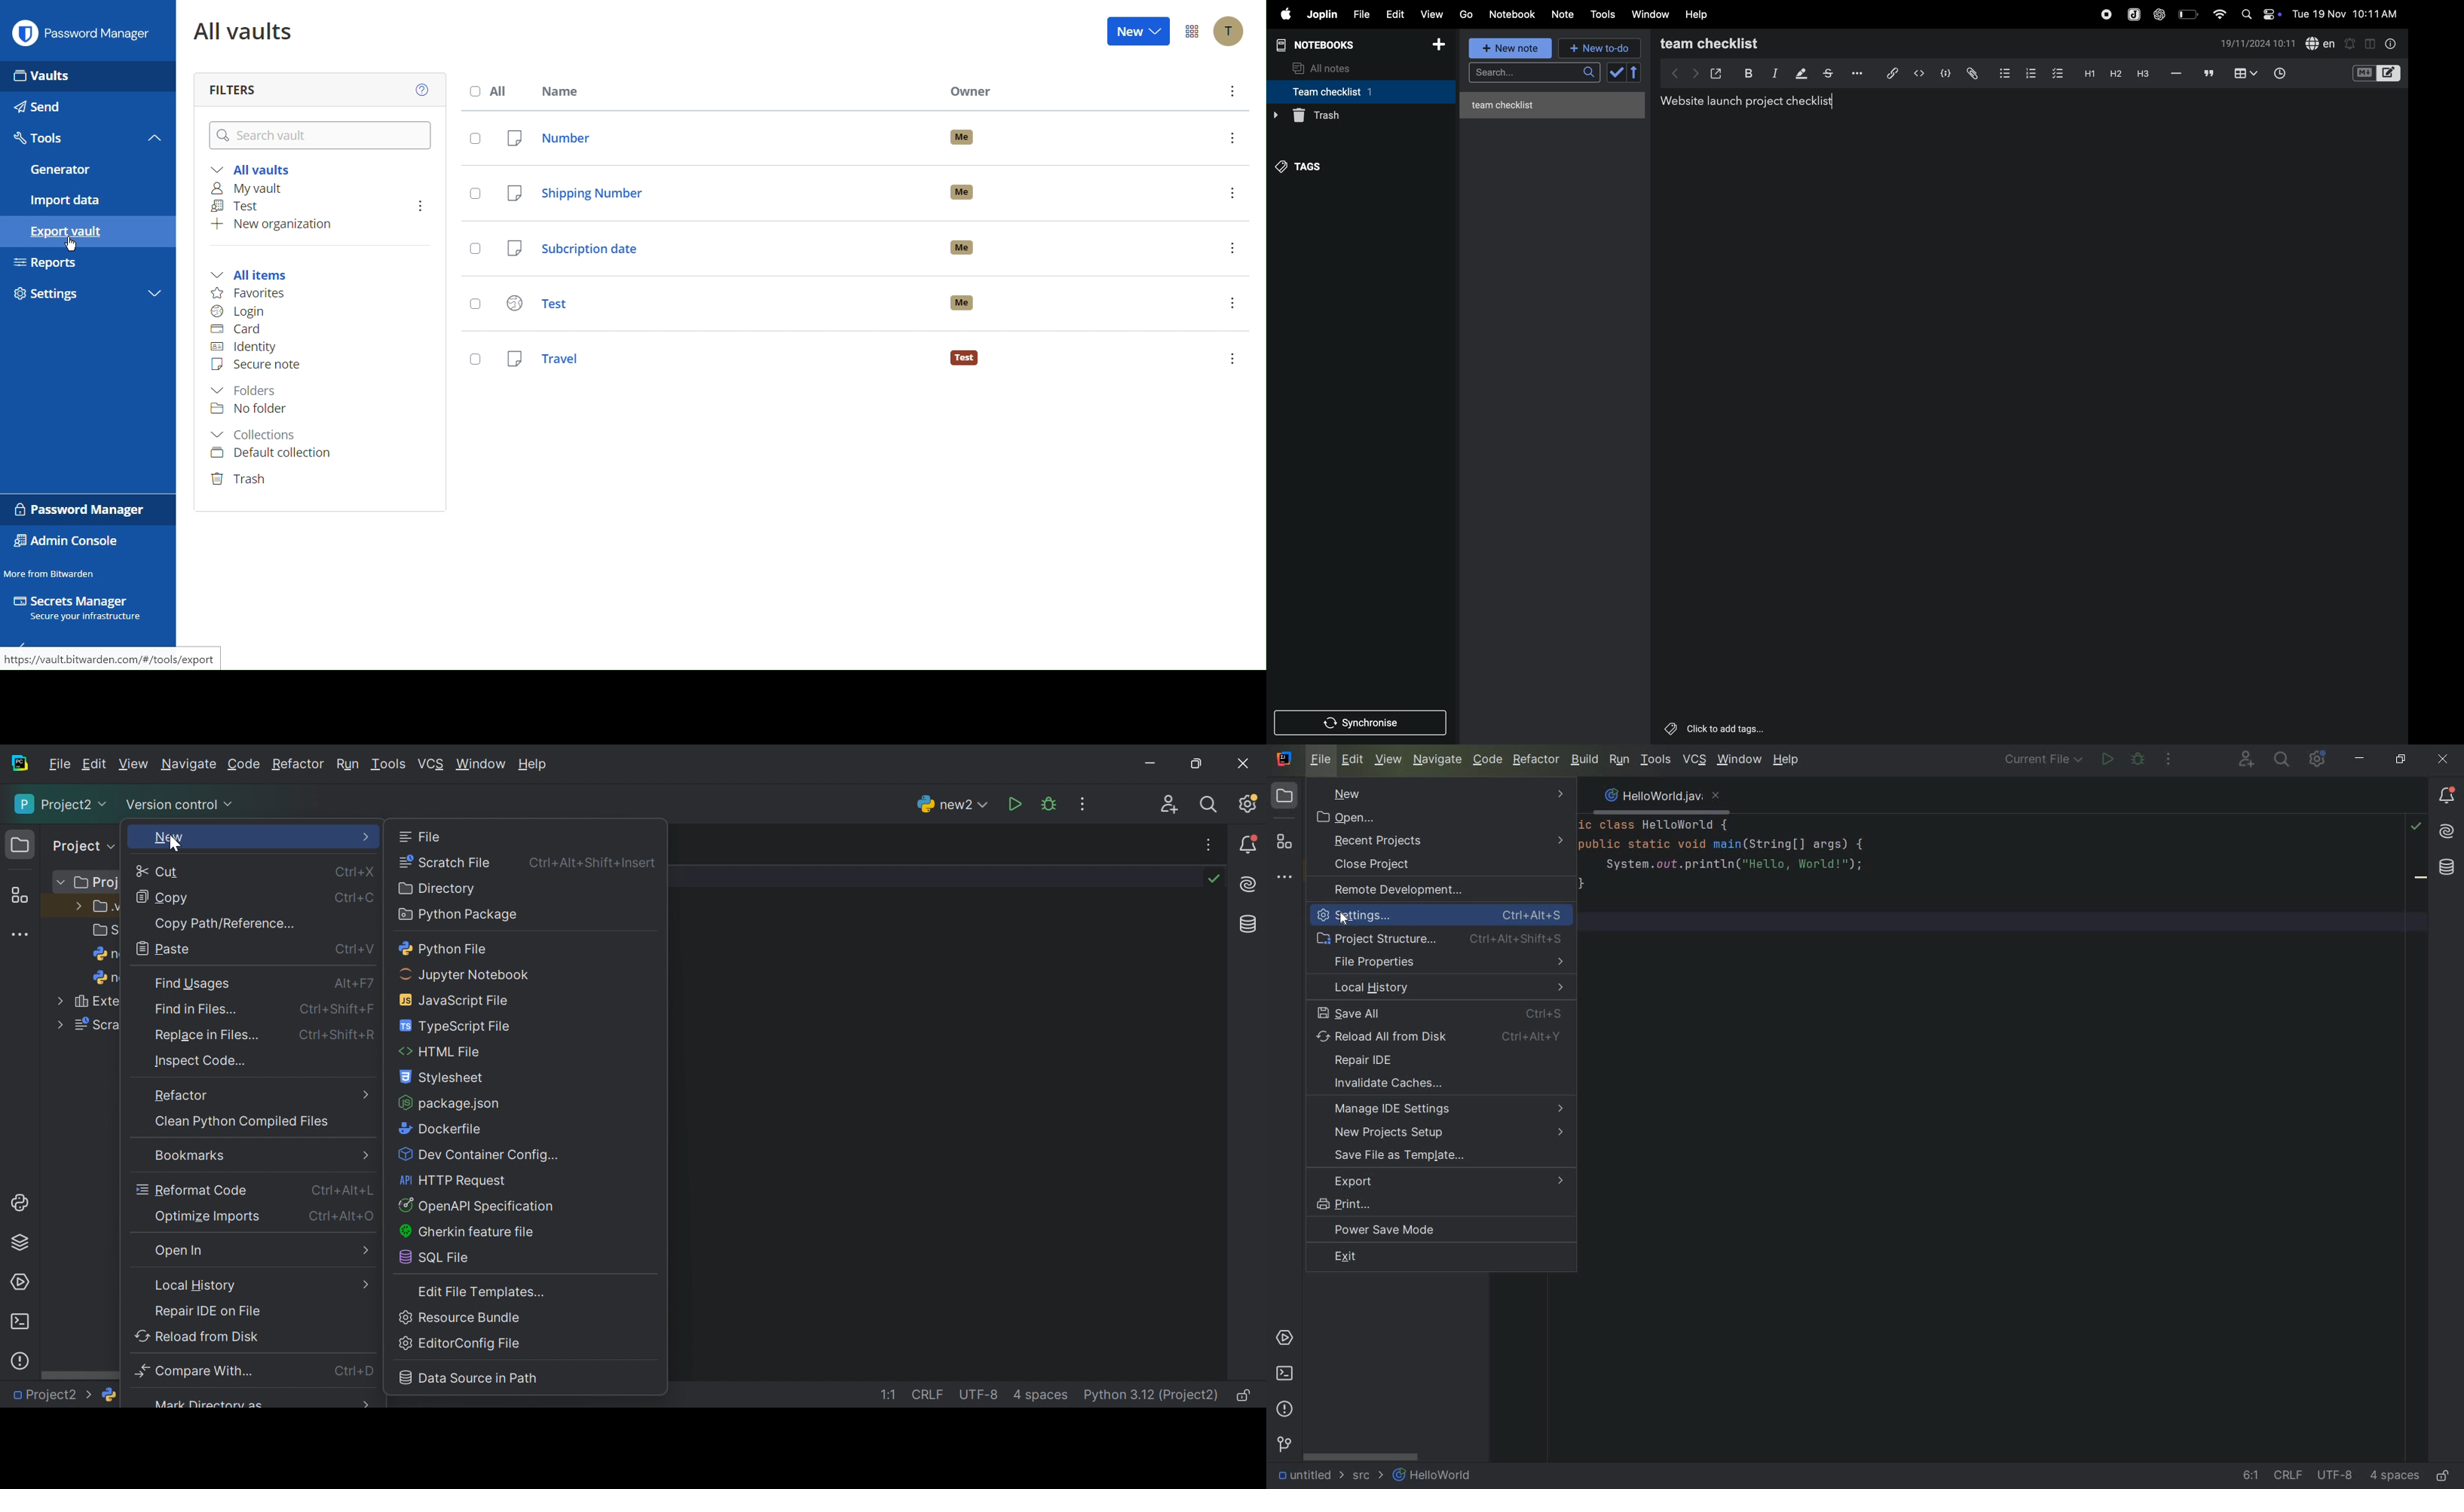 The height and width of the screenshot is (1512, 2464). Describe the element at coordinates (1282, 1445) in the screenshot. I see `VERSION CONTROL` at that location.